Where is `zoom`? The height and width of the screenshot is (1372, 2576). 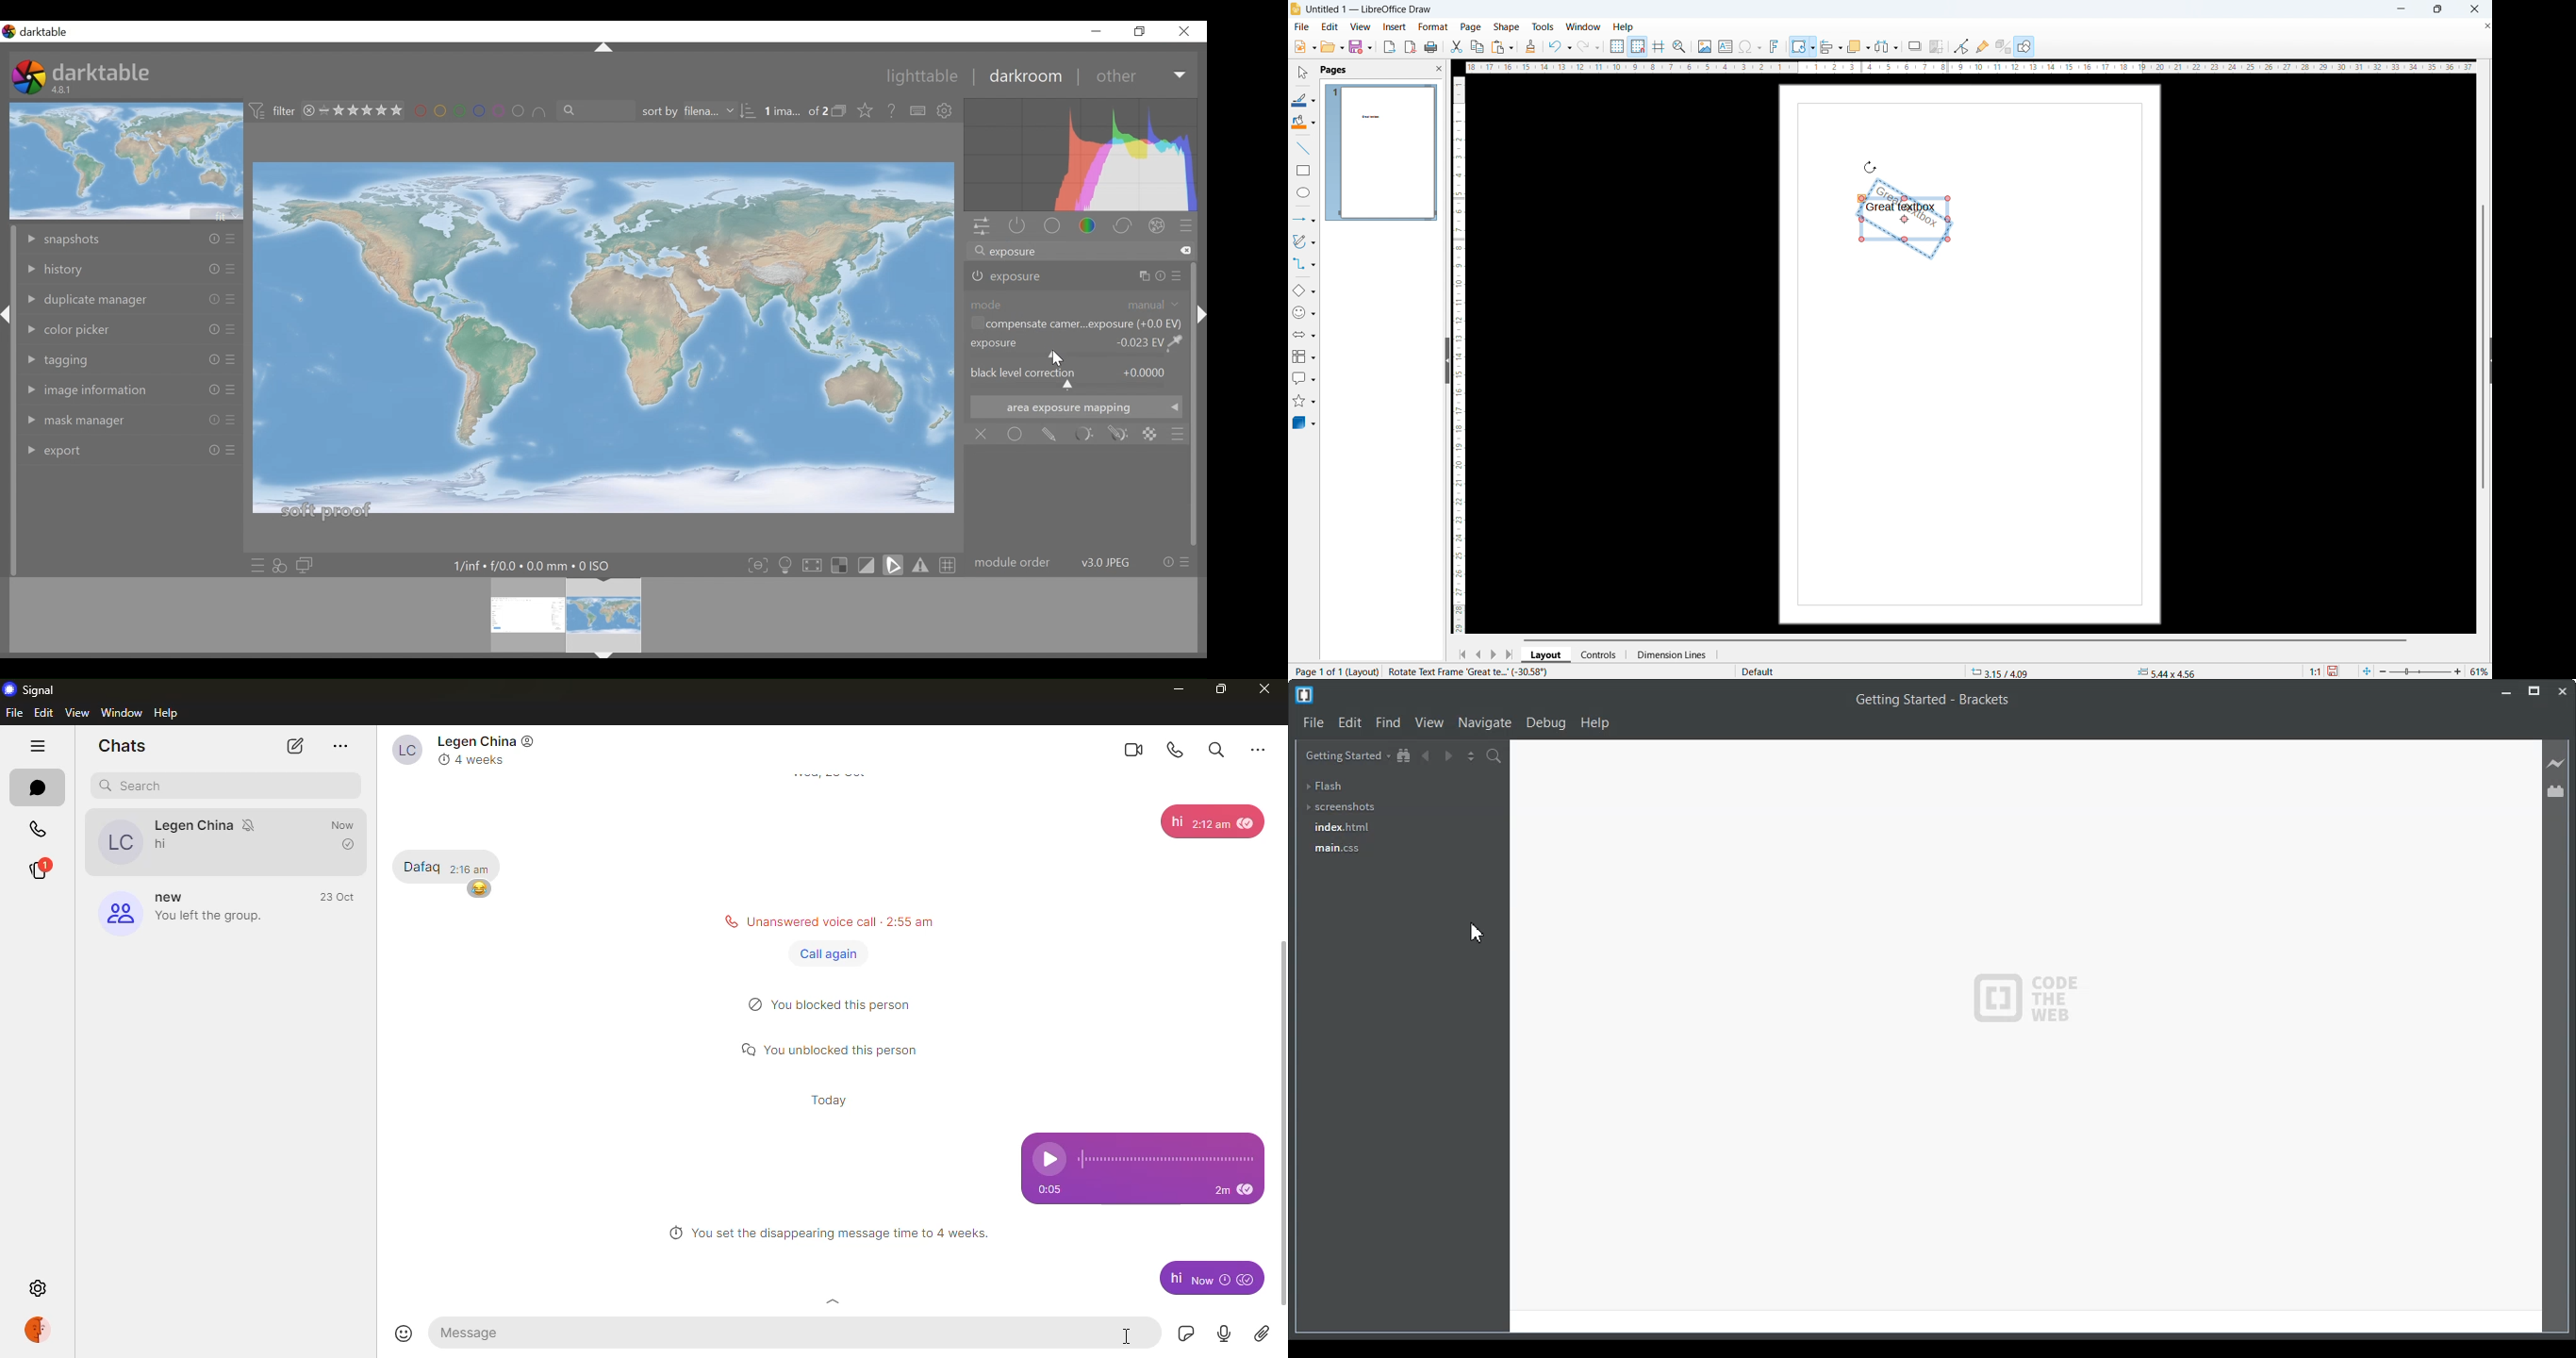
zoom is located at coordinates (1680, 47).